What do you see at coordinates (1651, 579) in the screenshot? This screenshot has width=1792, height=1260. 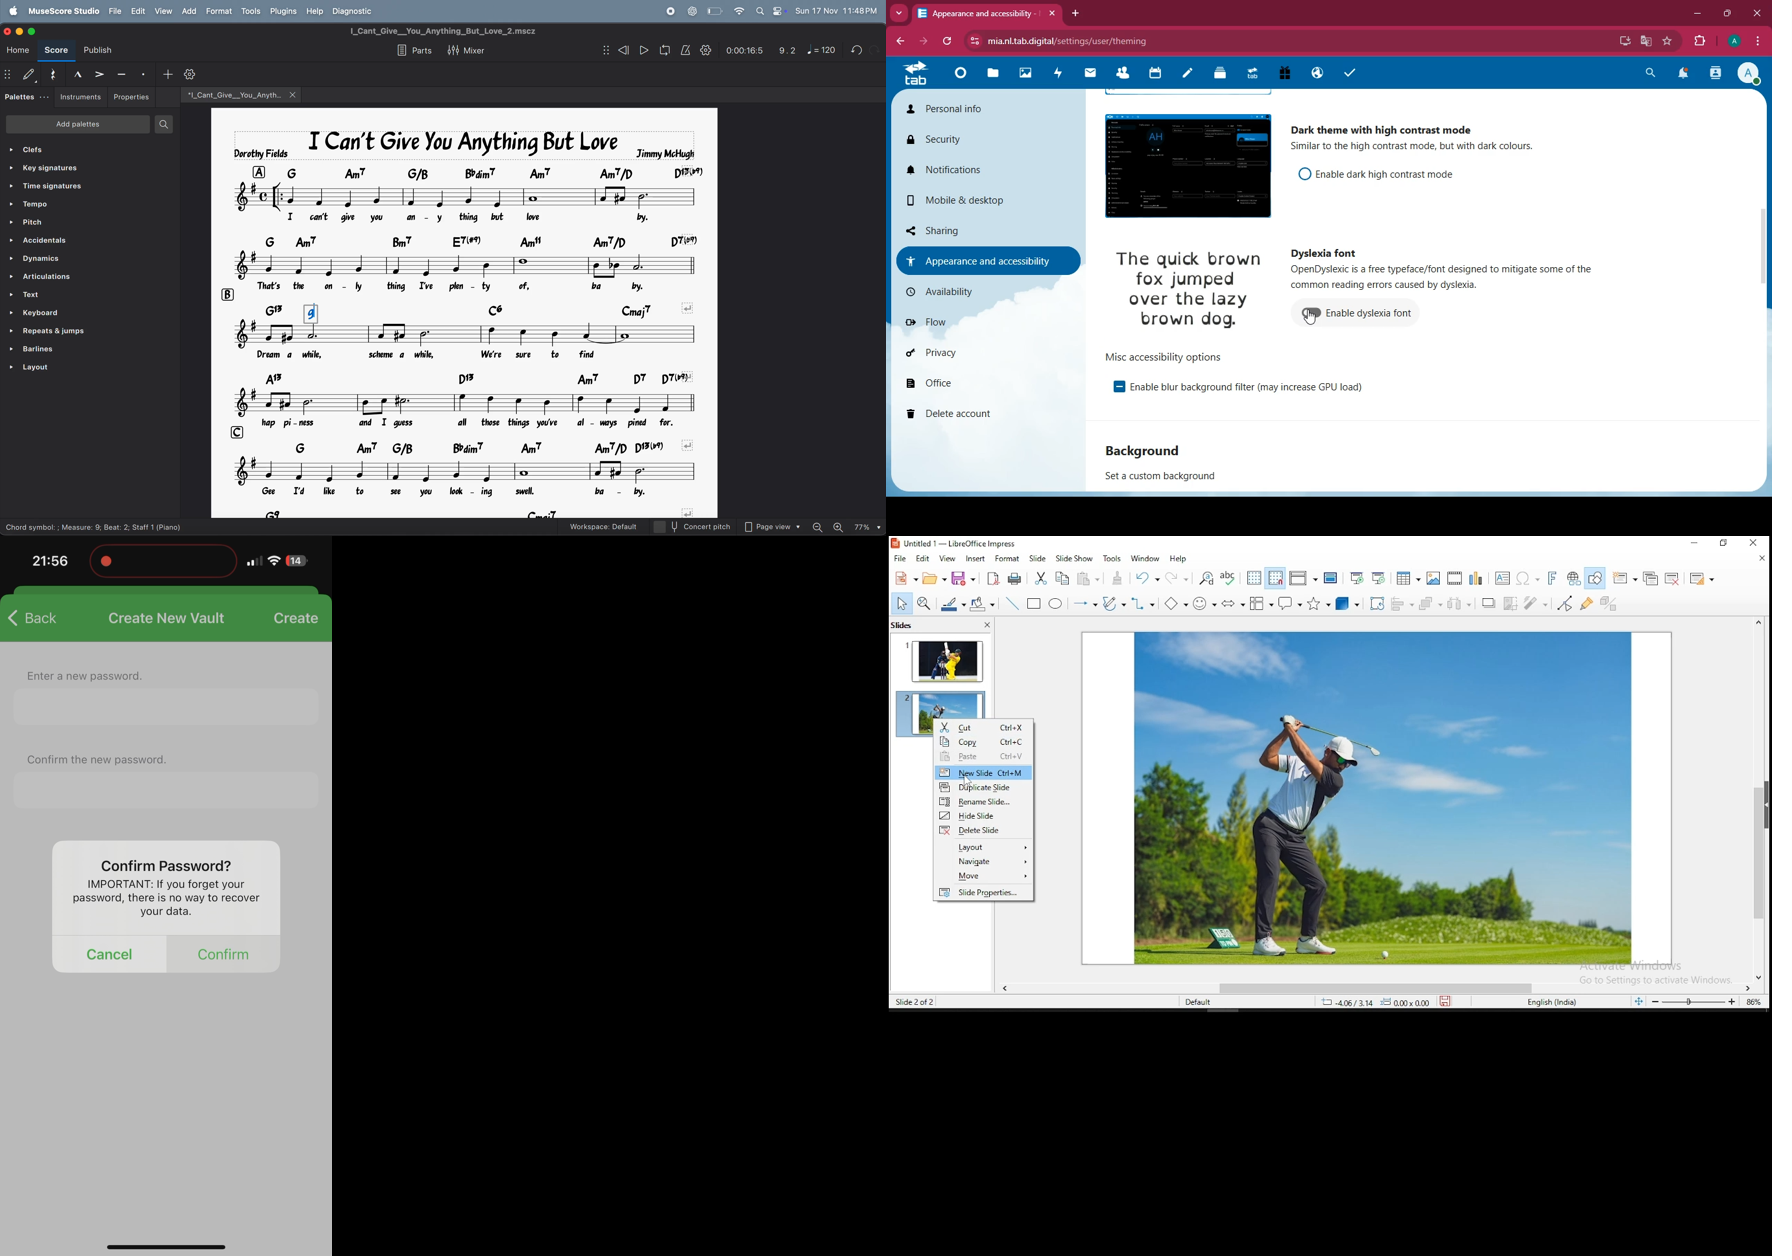 I see `duplicate slide` at bounding box center [1651, 579].